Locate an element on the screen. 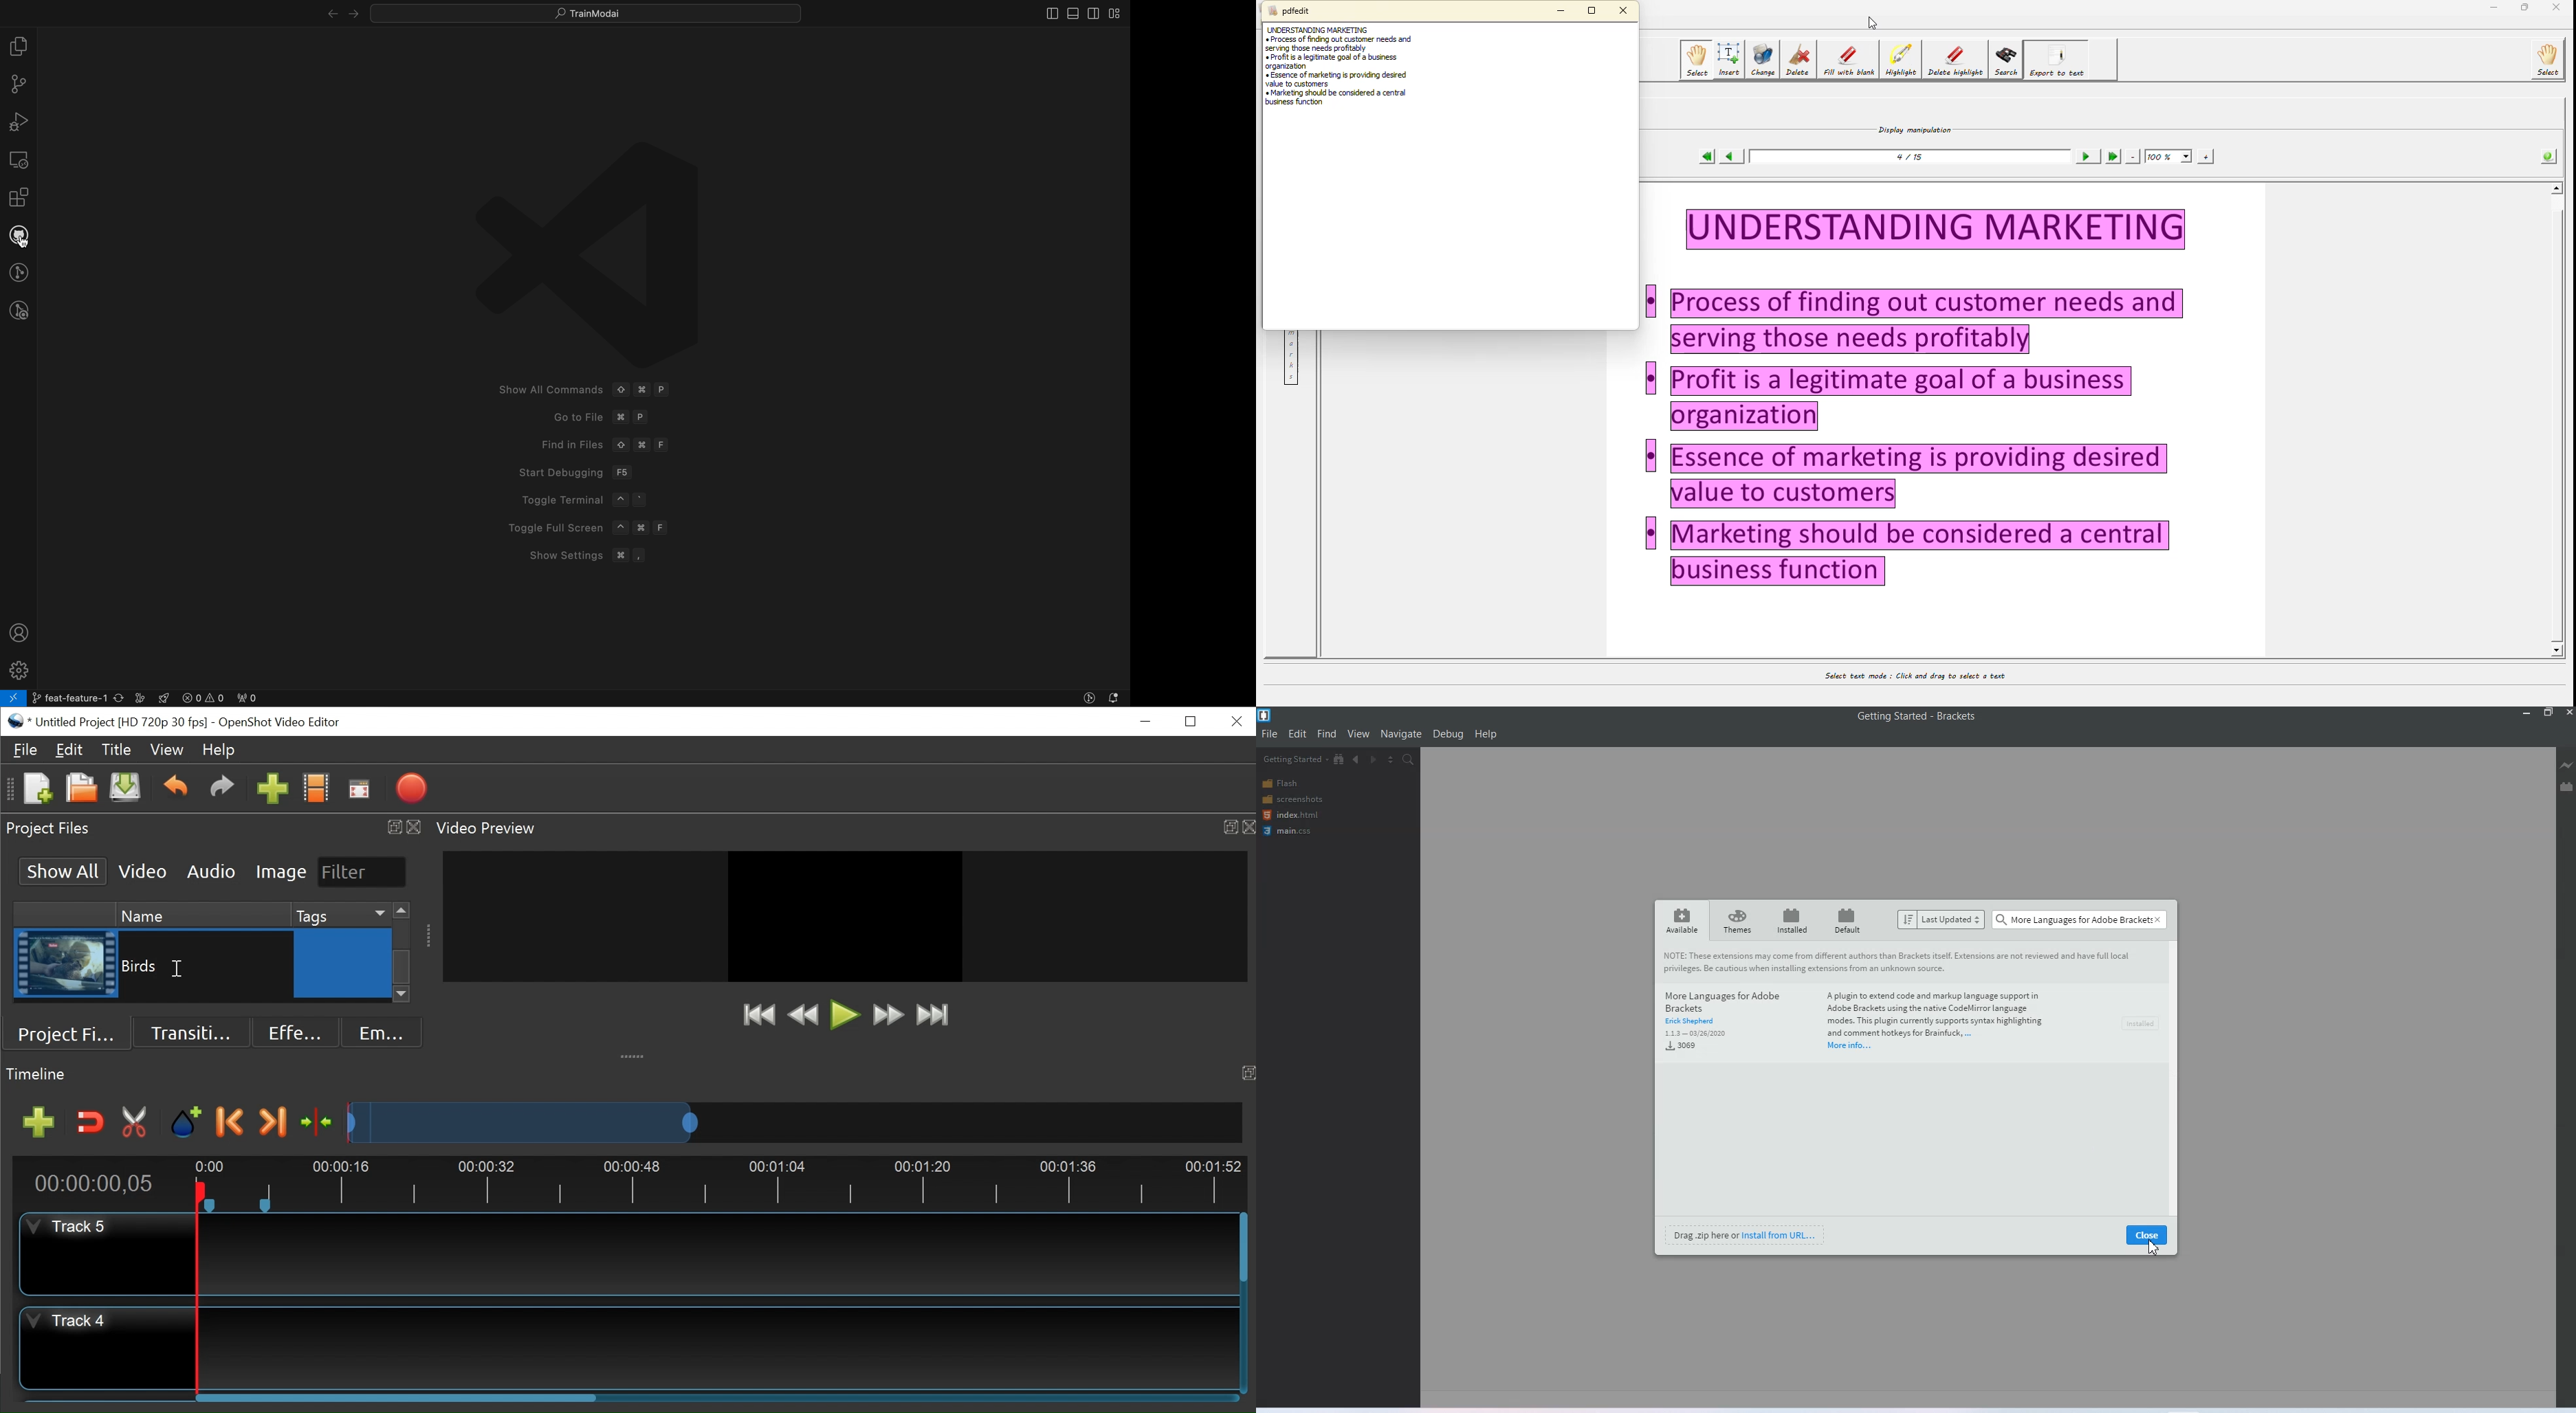  Save Project is located at coordinates (126, 790).